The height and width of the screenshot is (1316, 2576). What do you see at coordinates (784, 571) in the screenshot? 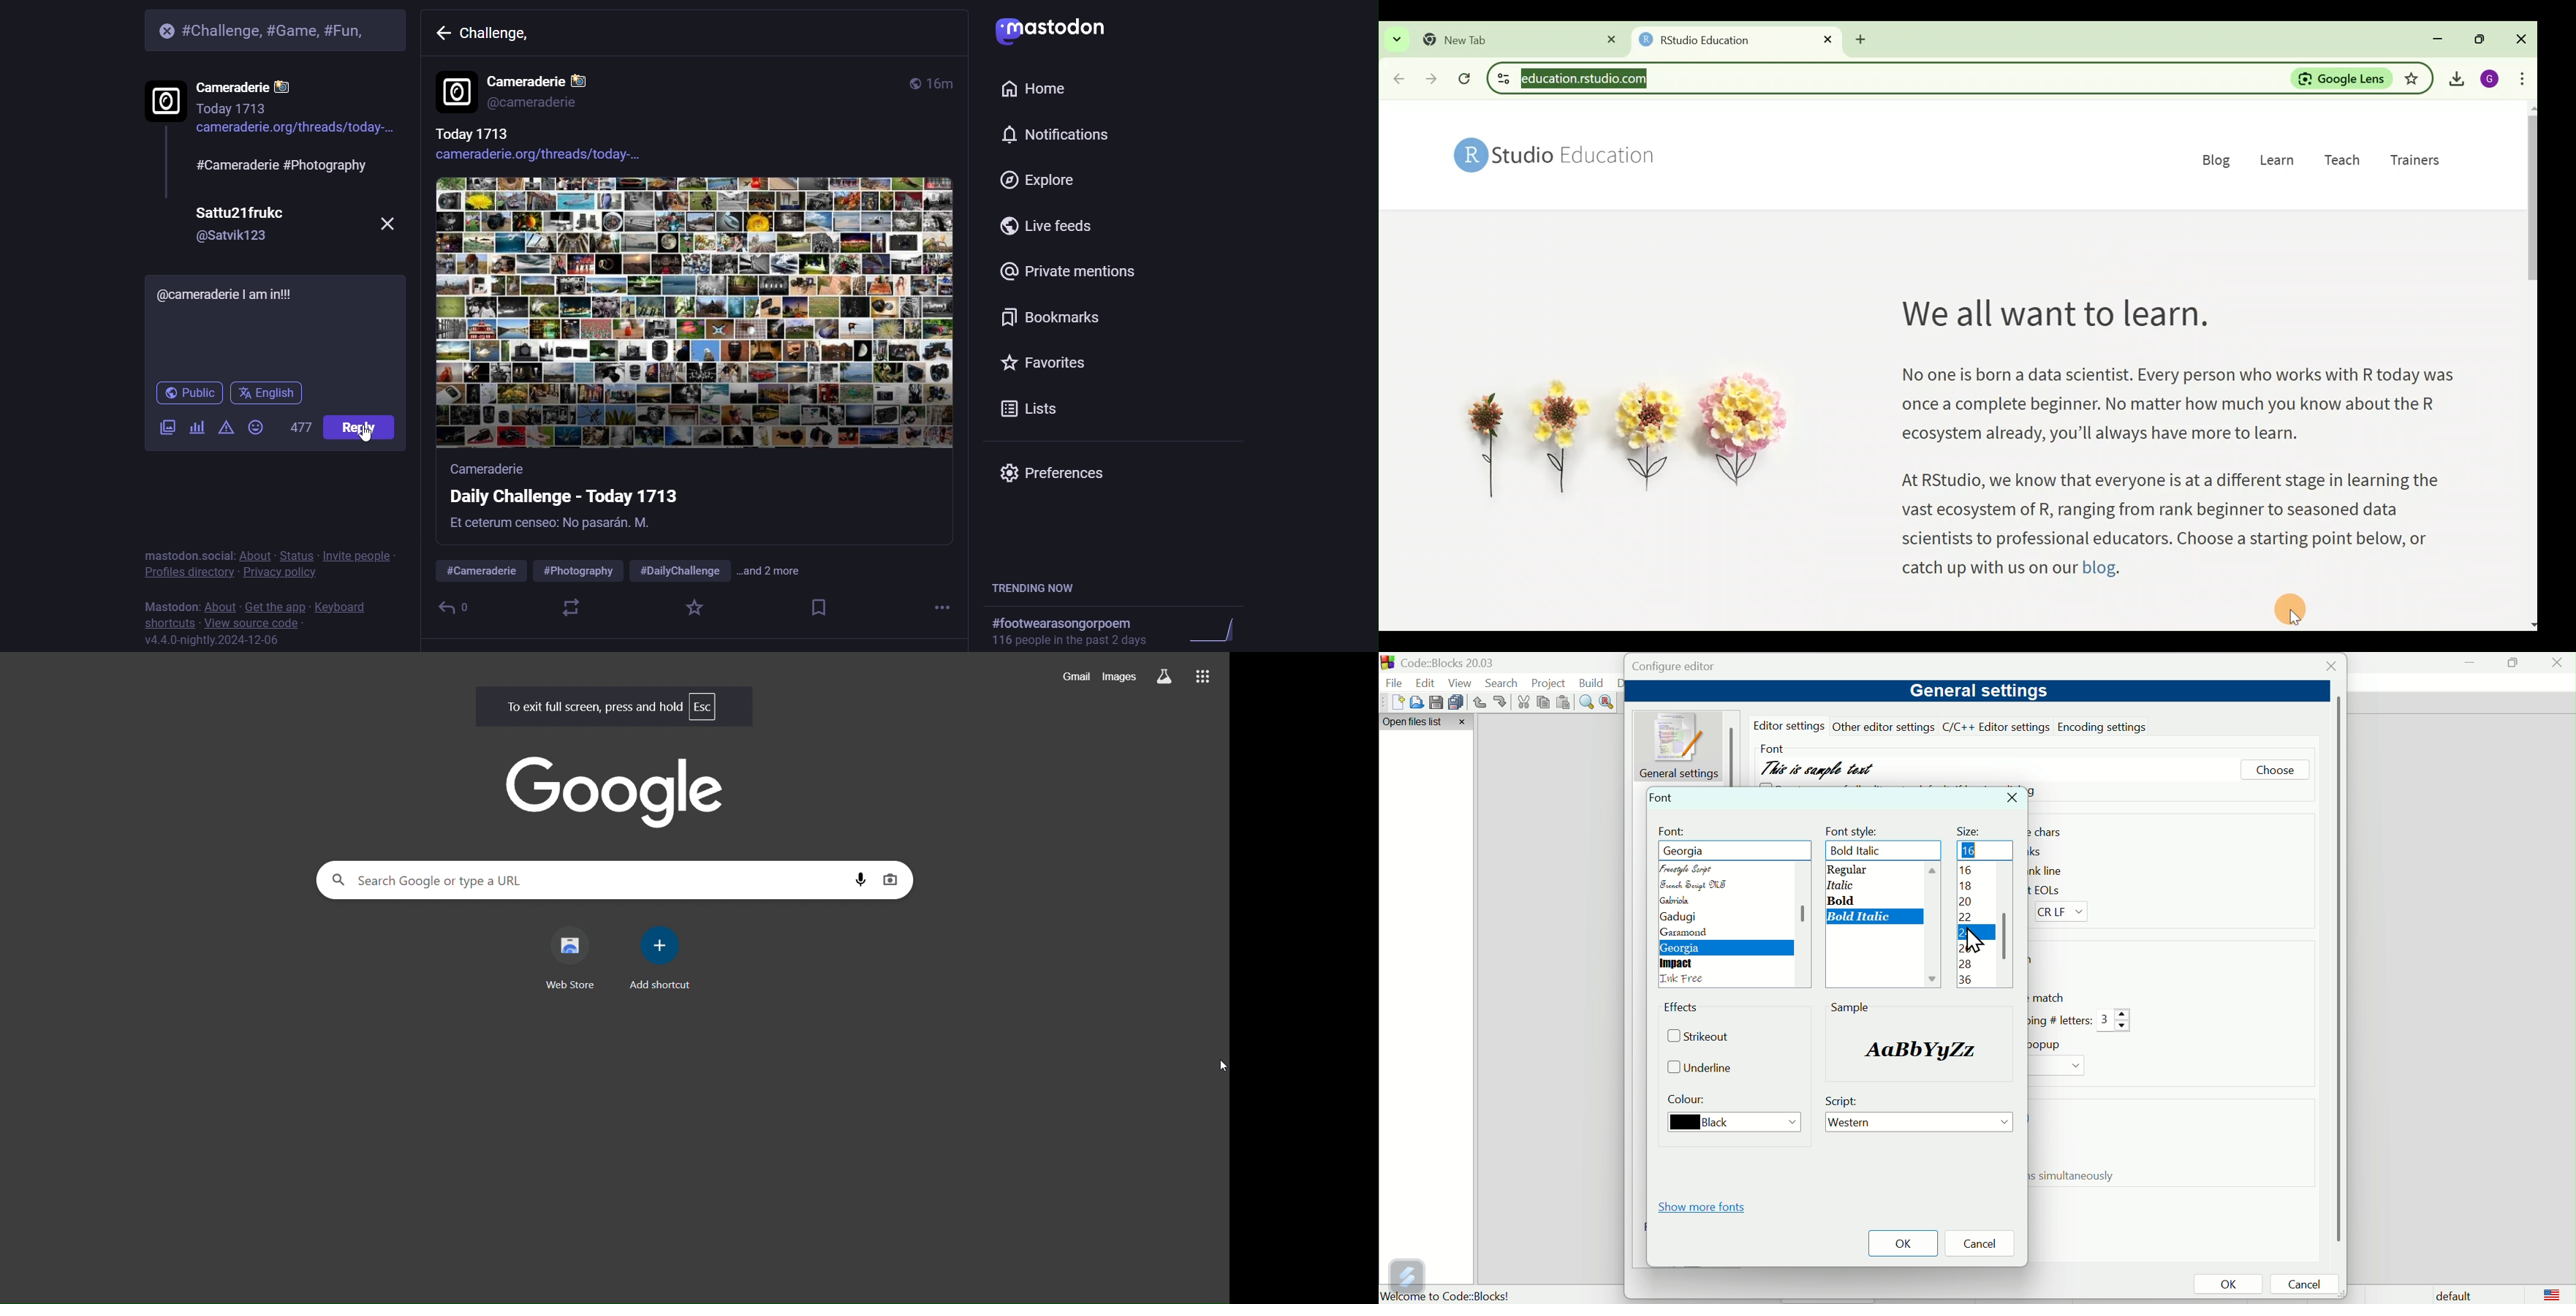
I see `and 2 more` at bounding box center [784, 571].